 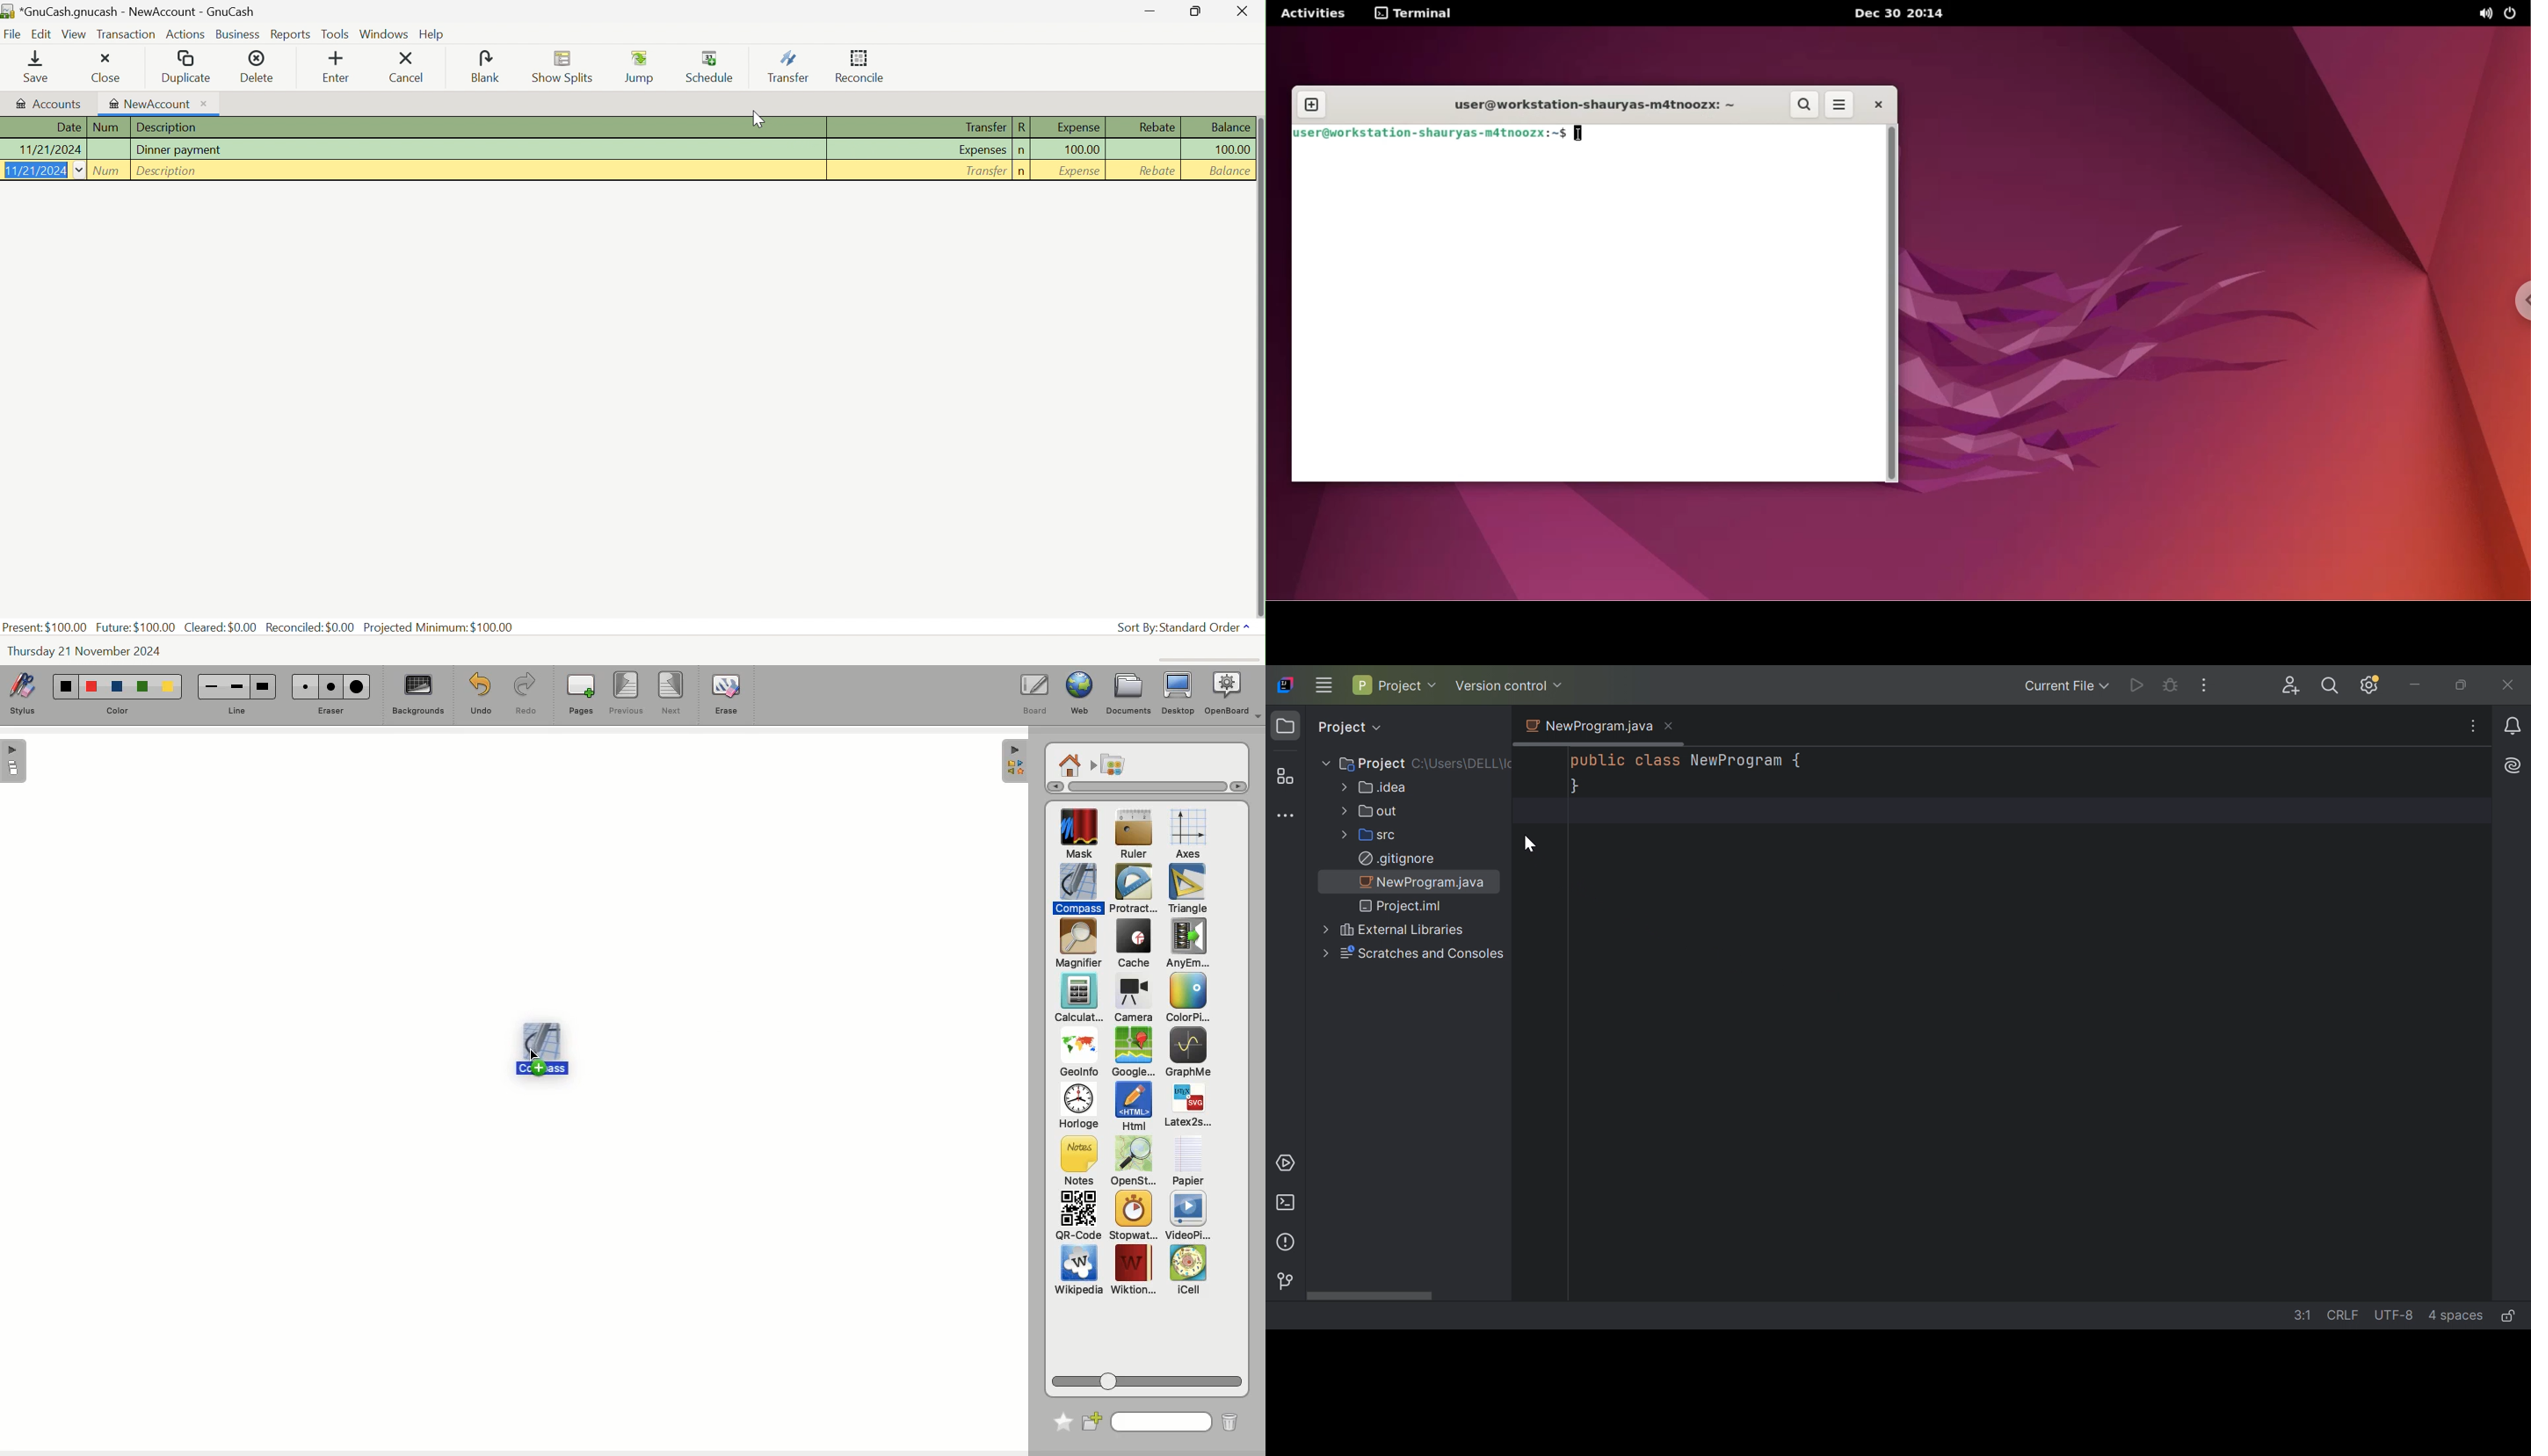 What do you see at coordinates (1077, 695) in the screenshot?
I see `Web` at bounding box center [1077, 695].